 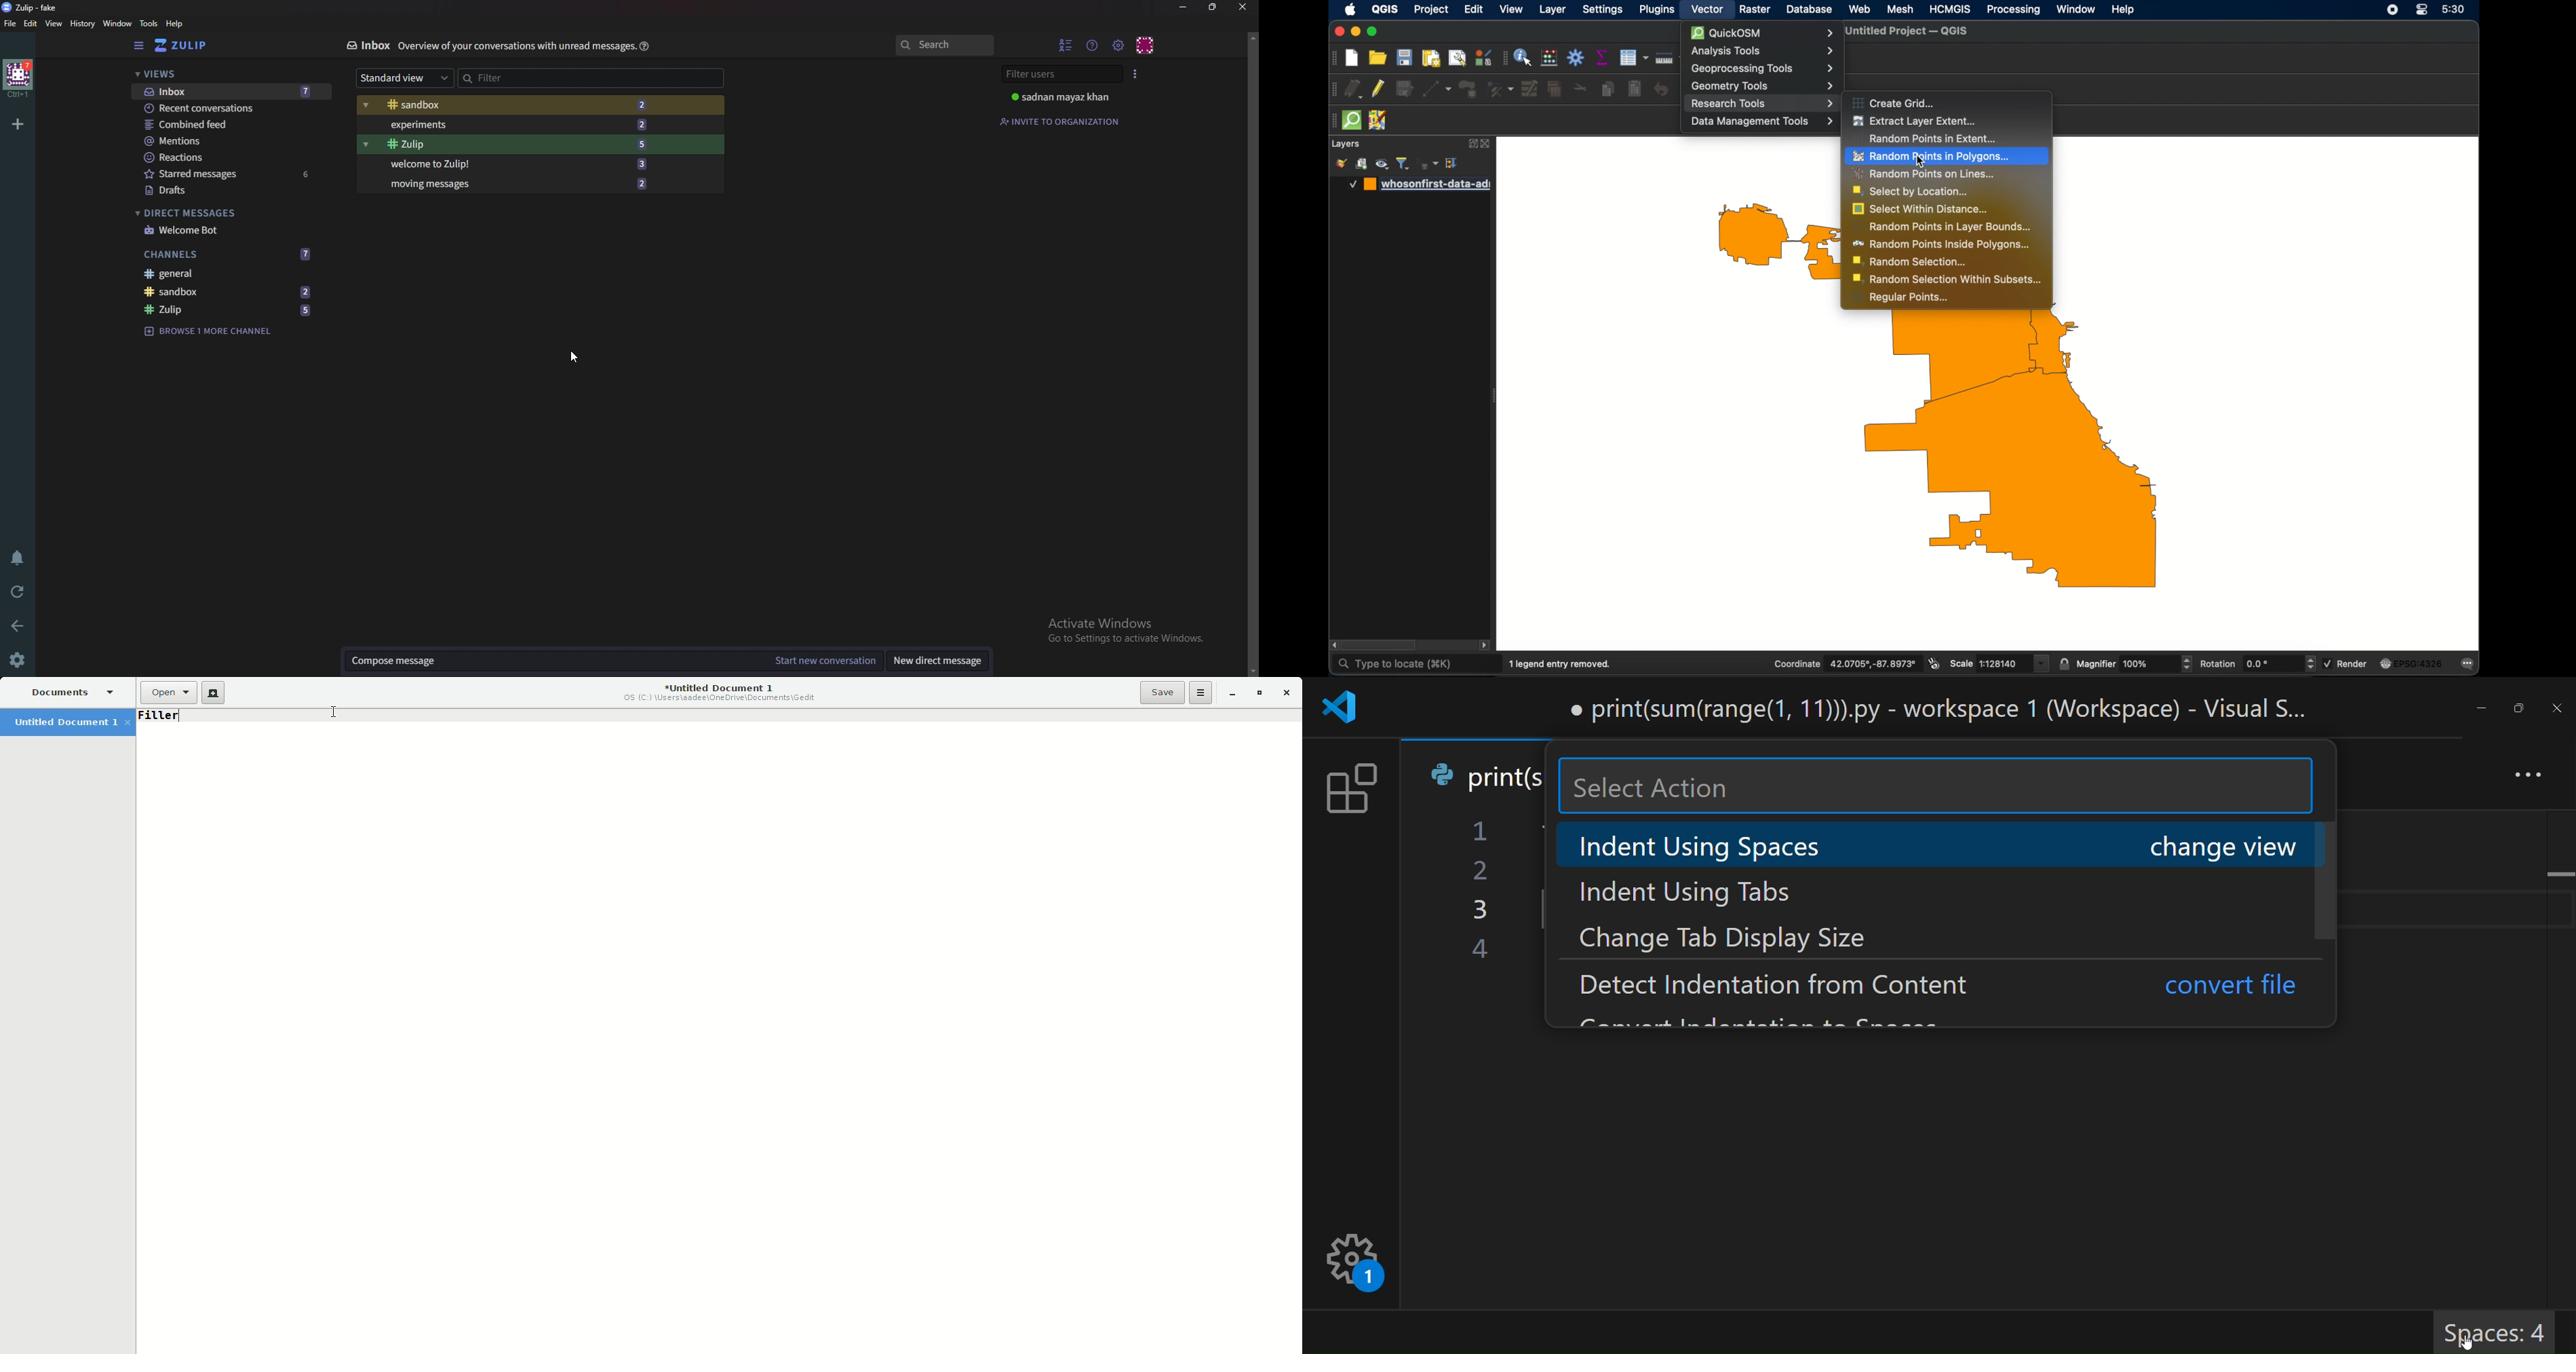 I want to click on 1 legend entry removed, so click(x=1560, y=664).